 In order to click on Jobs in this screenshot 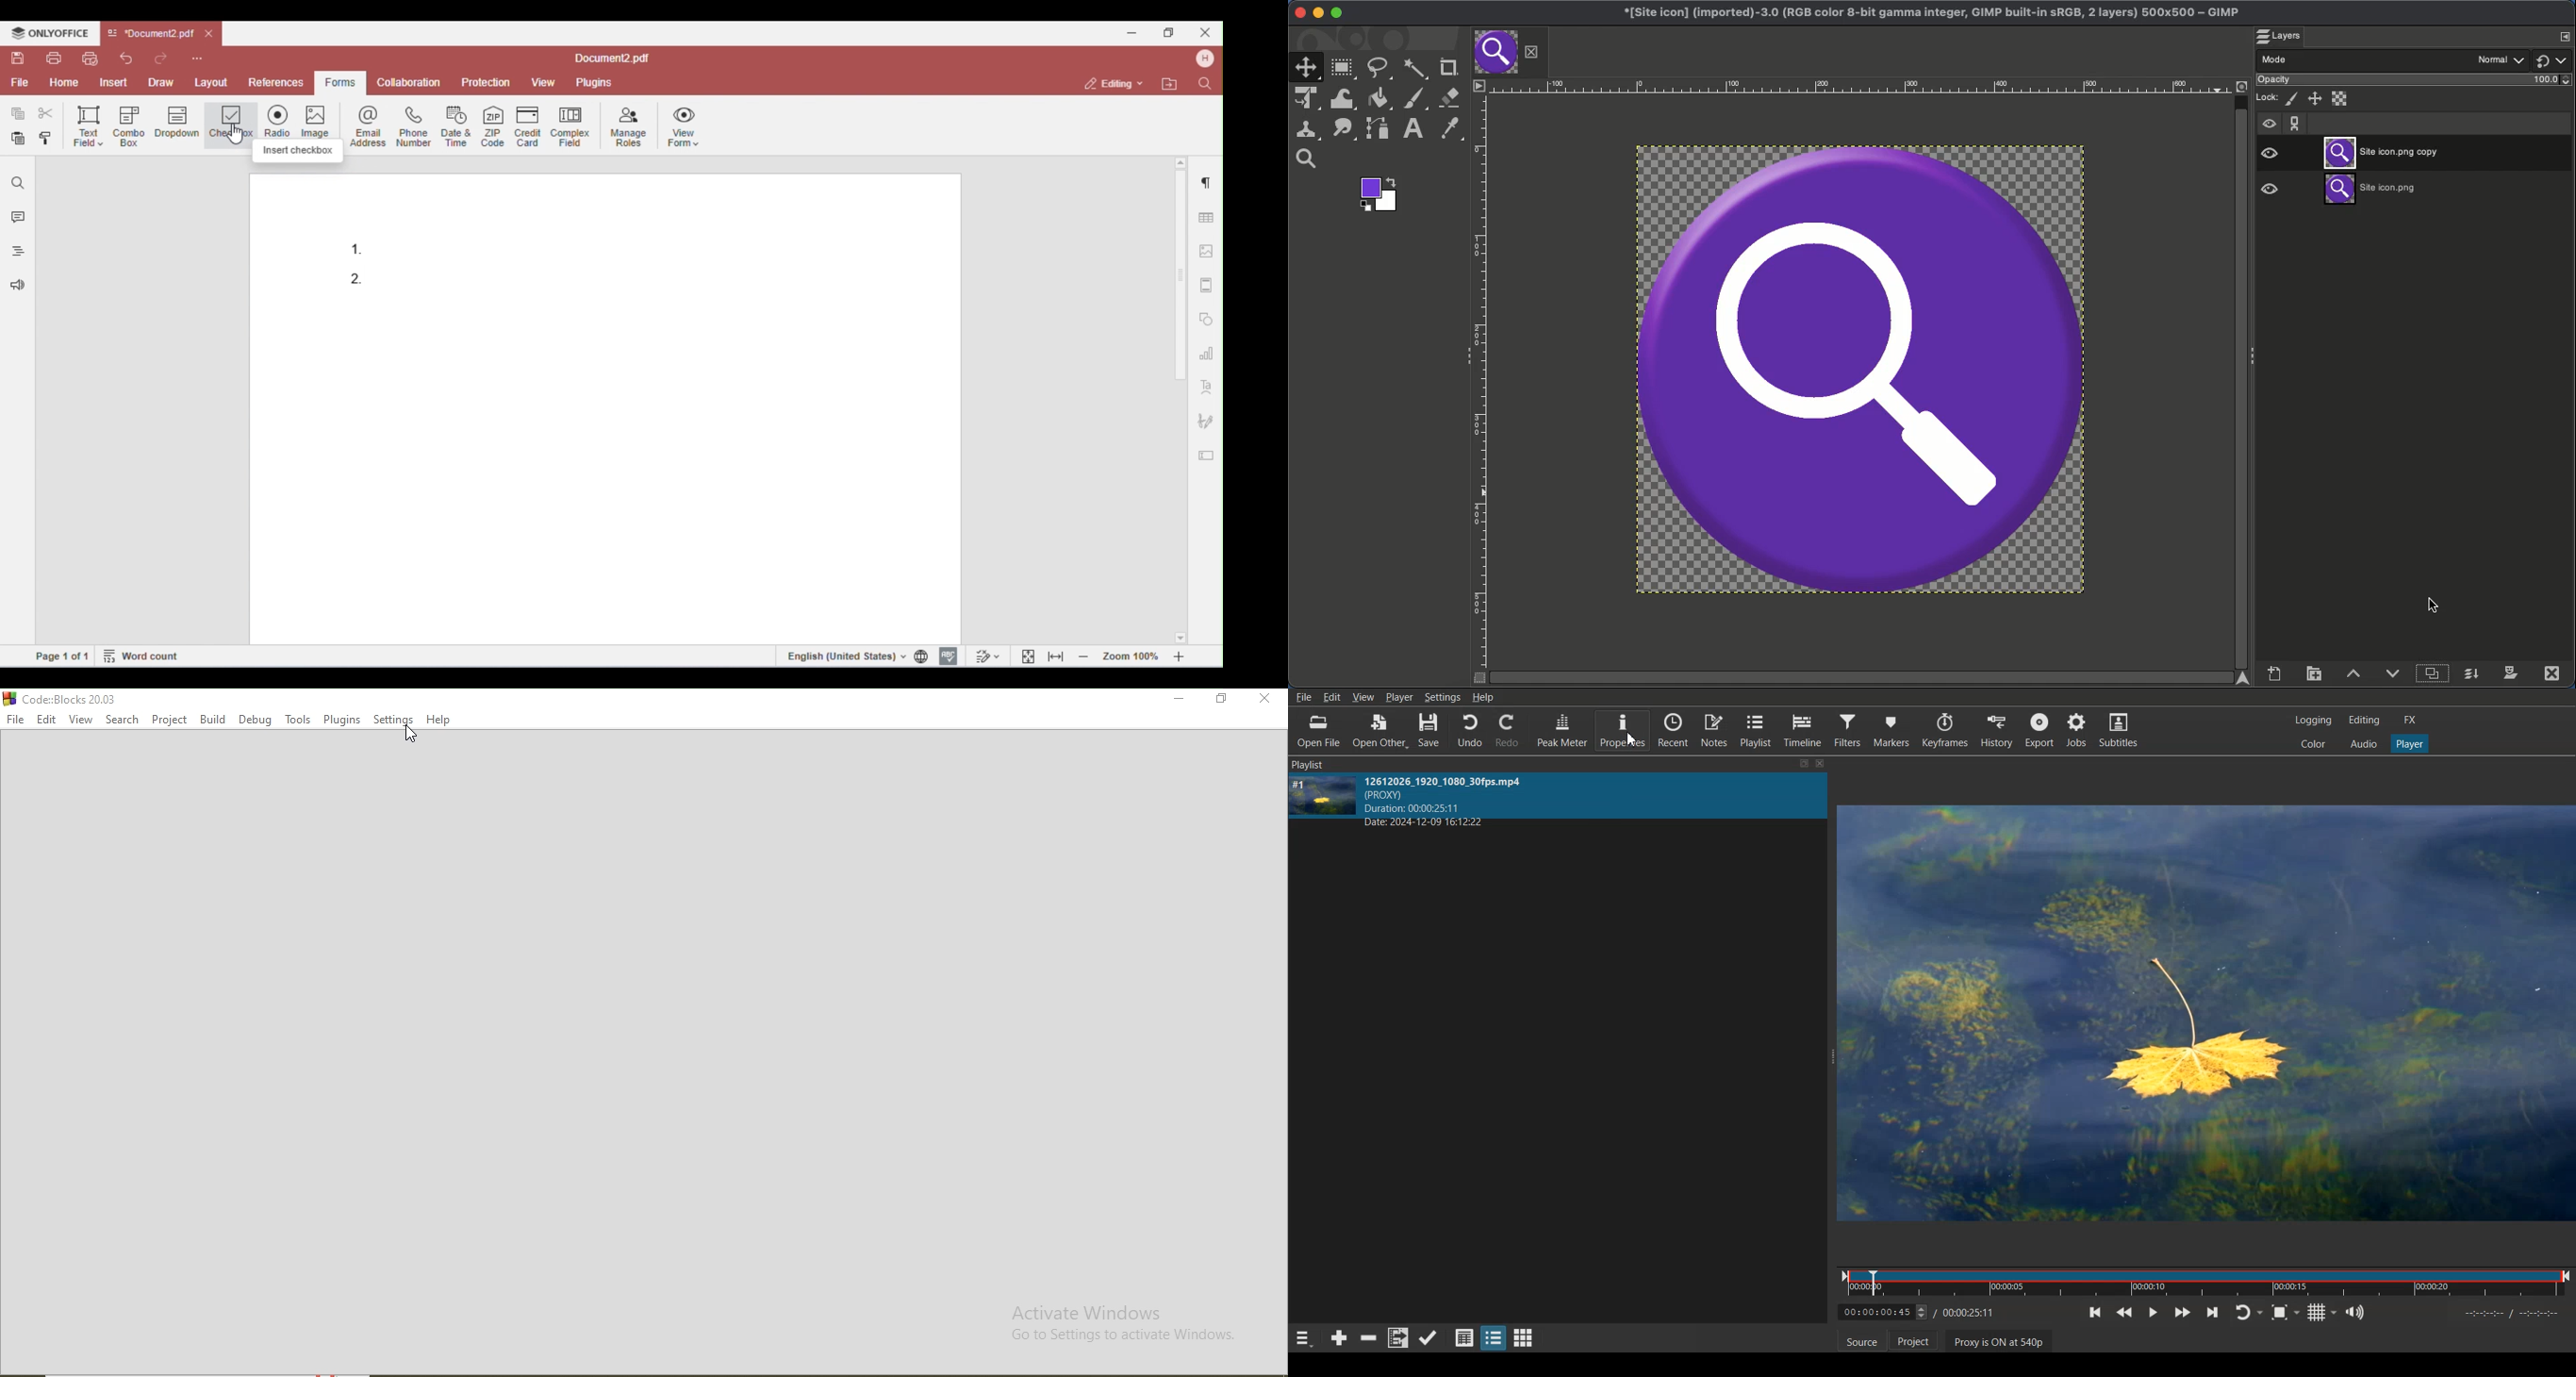, I will do `click(2079, 729)`.